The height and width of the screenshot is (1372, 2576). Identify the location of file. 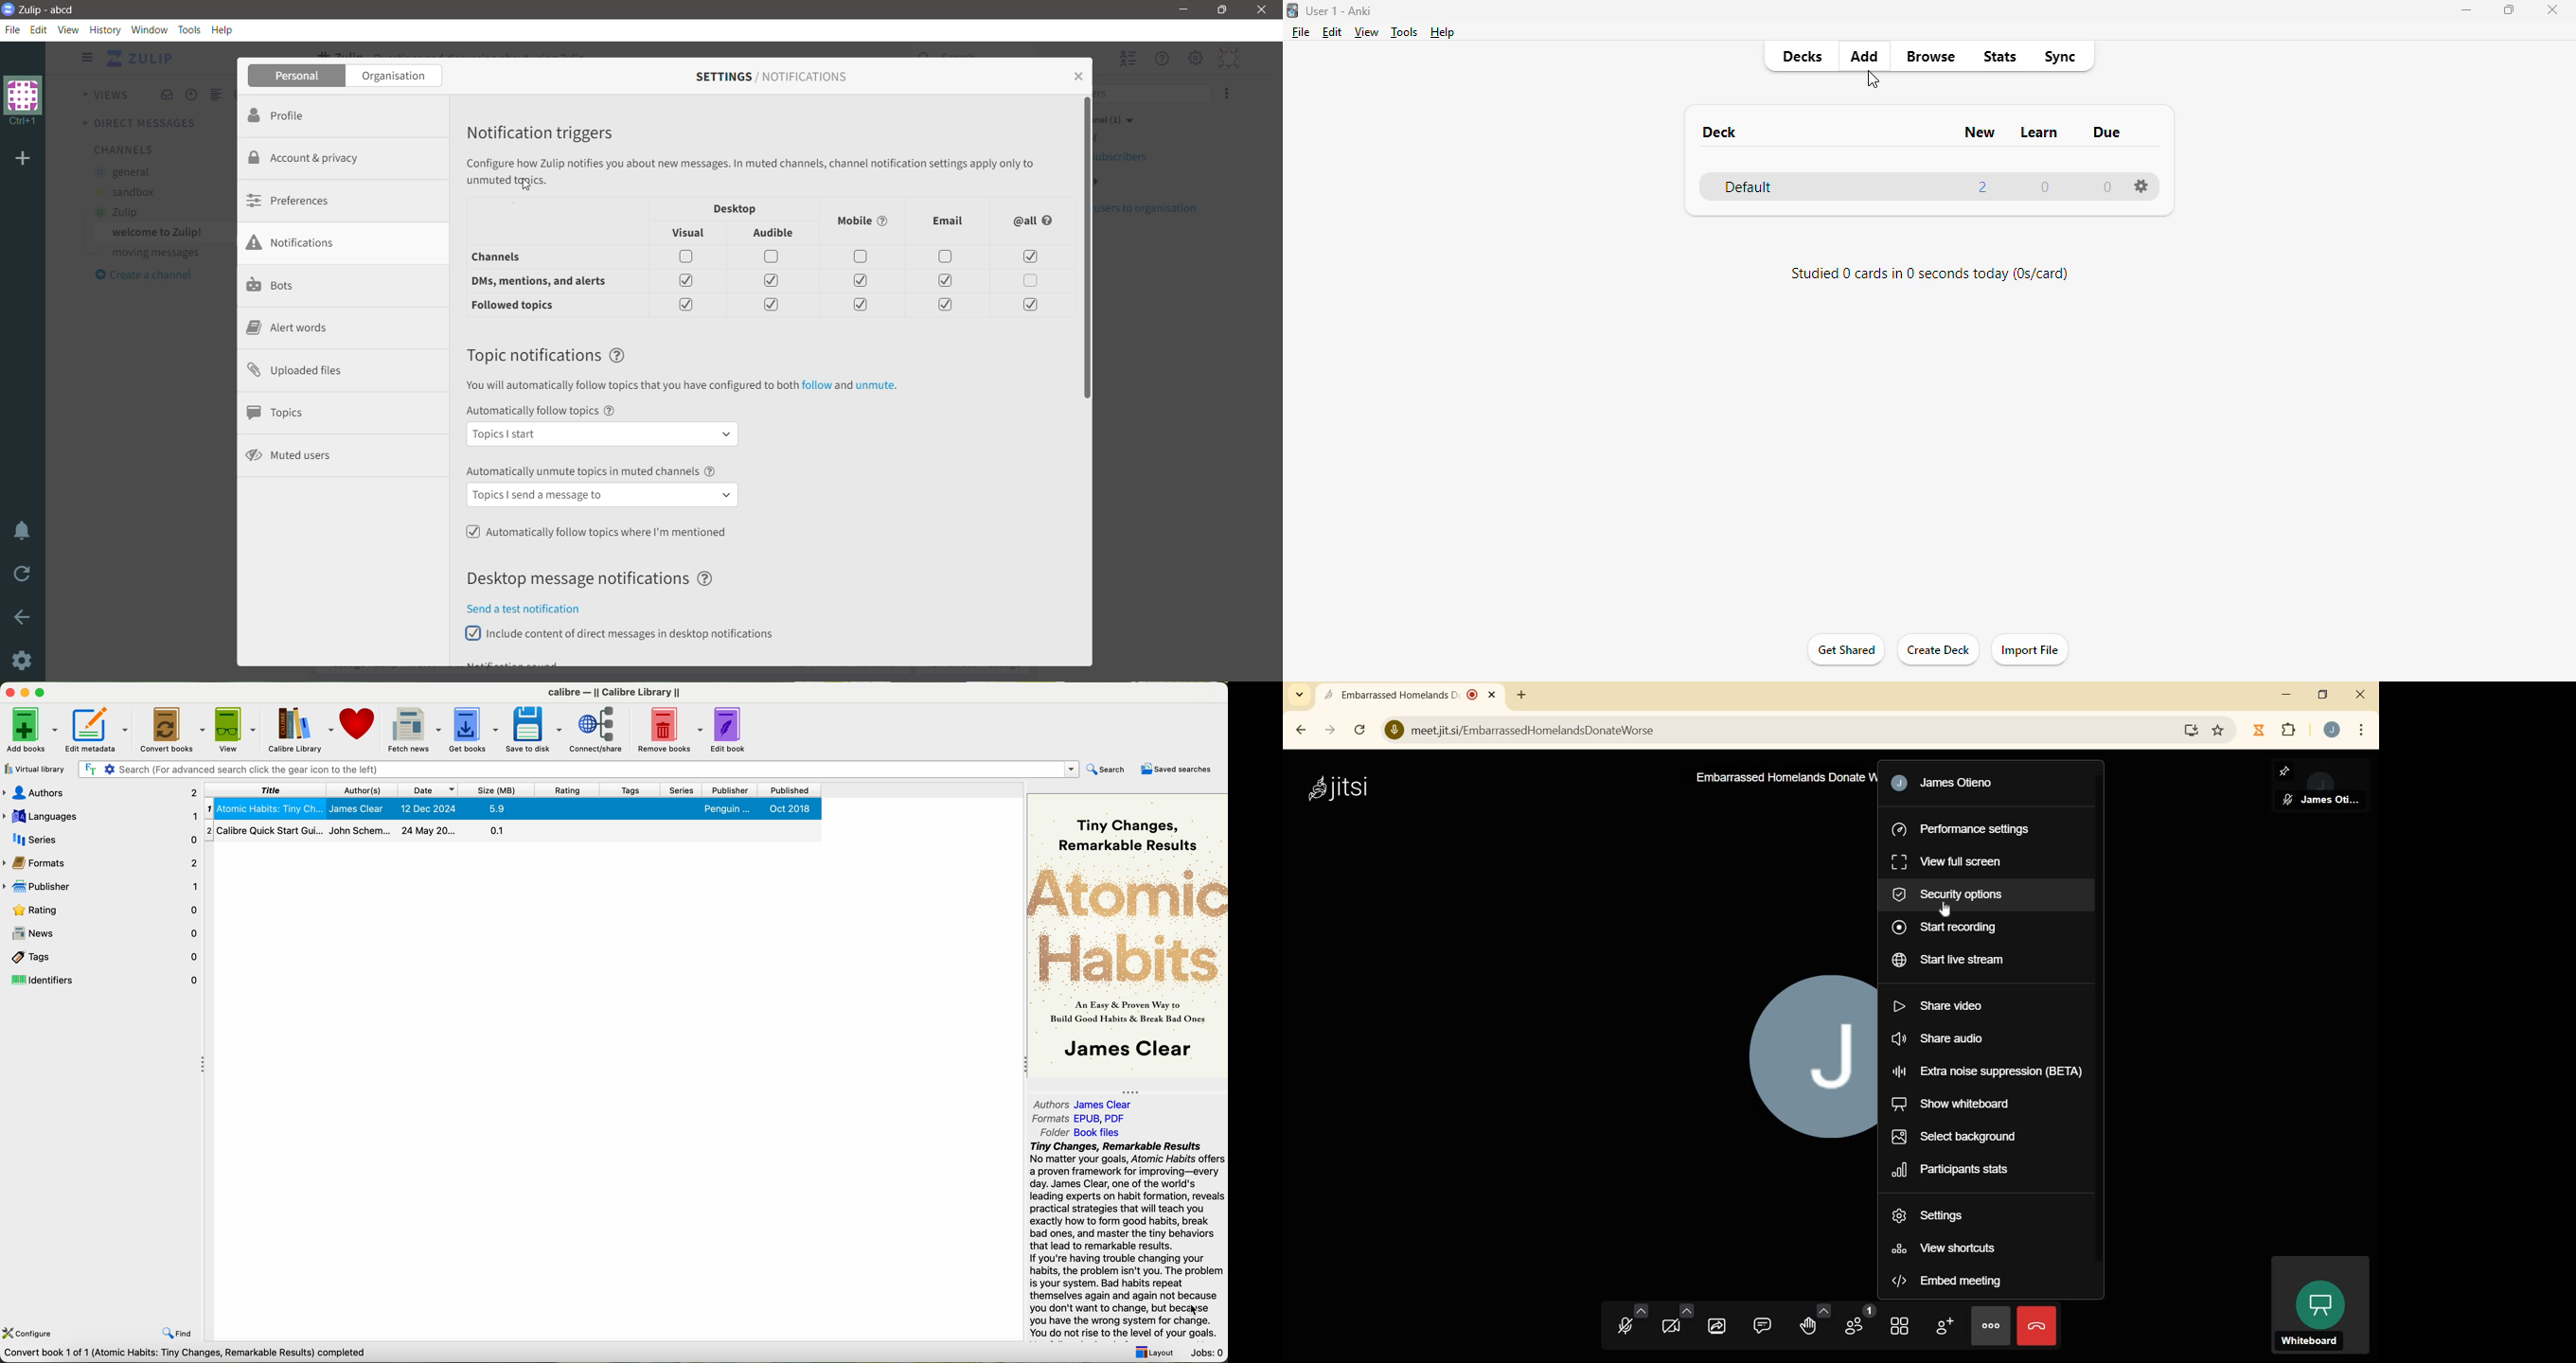
(1301, 32).